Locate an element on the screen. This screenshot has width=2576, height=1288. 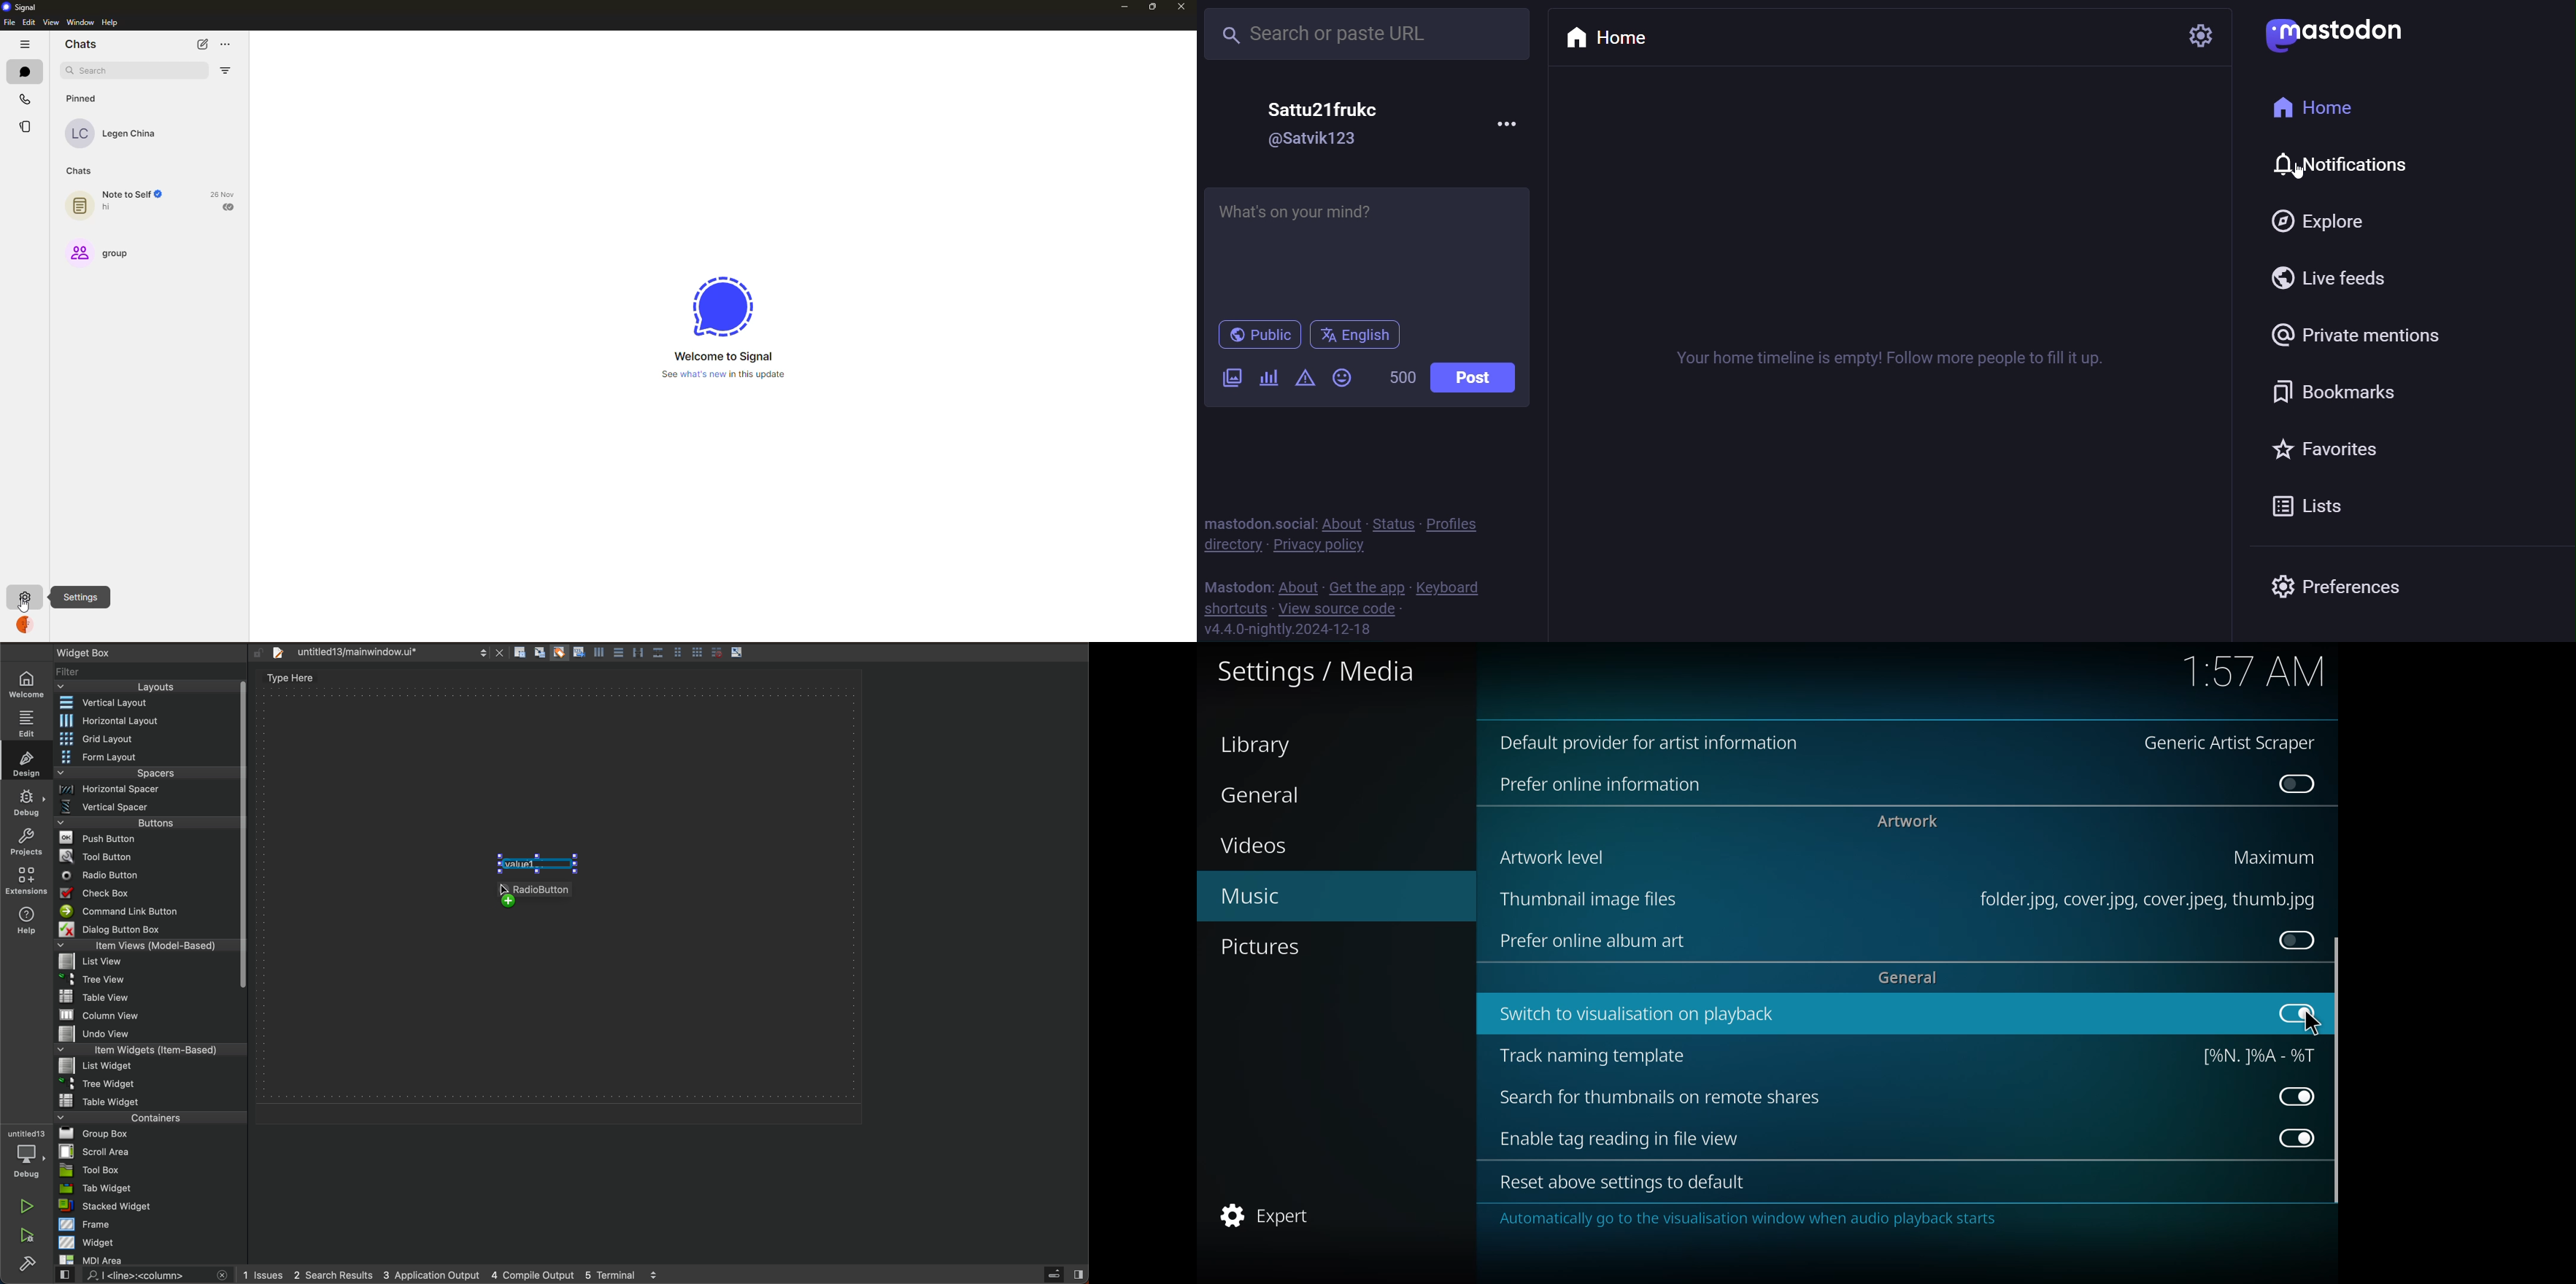
online is located at coordinates (1602, 785).